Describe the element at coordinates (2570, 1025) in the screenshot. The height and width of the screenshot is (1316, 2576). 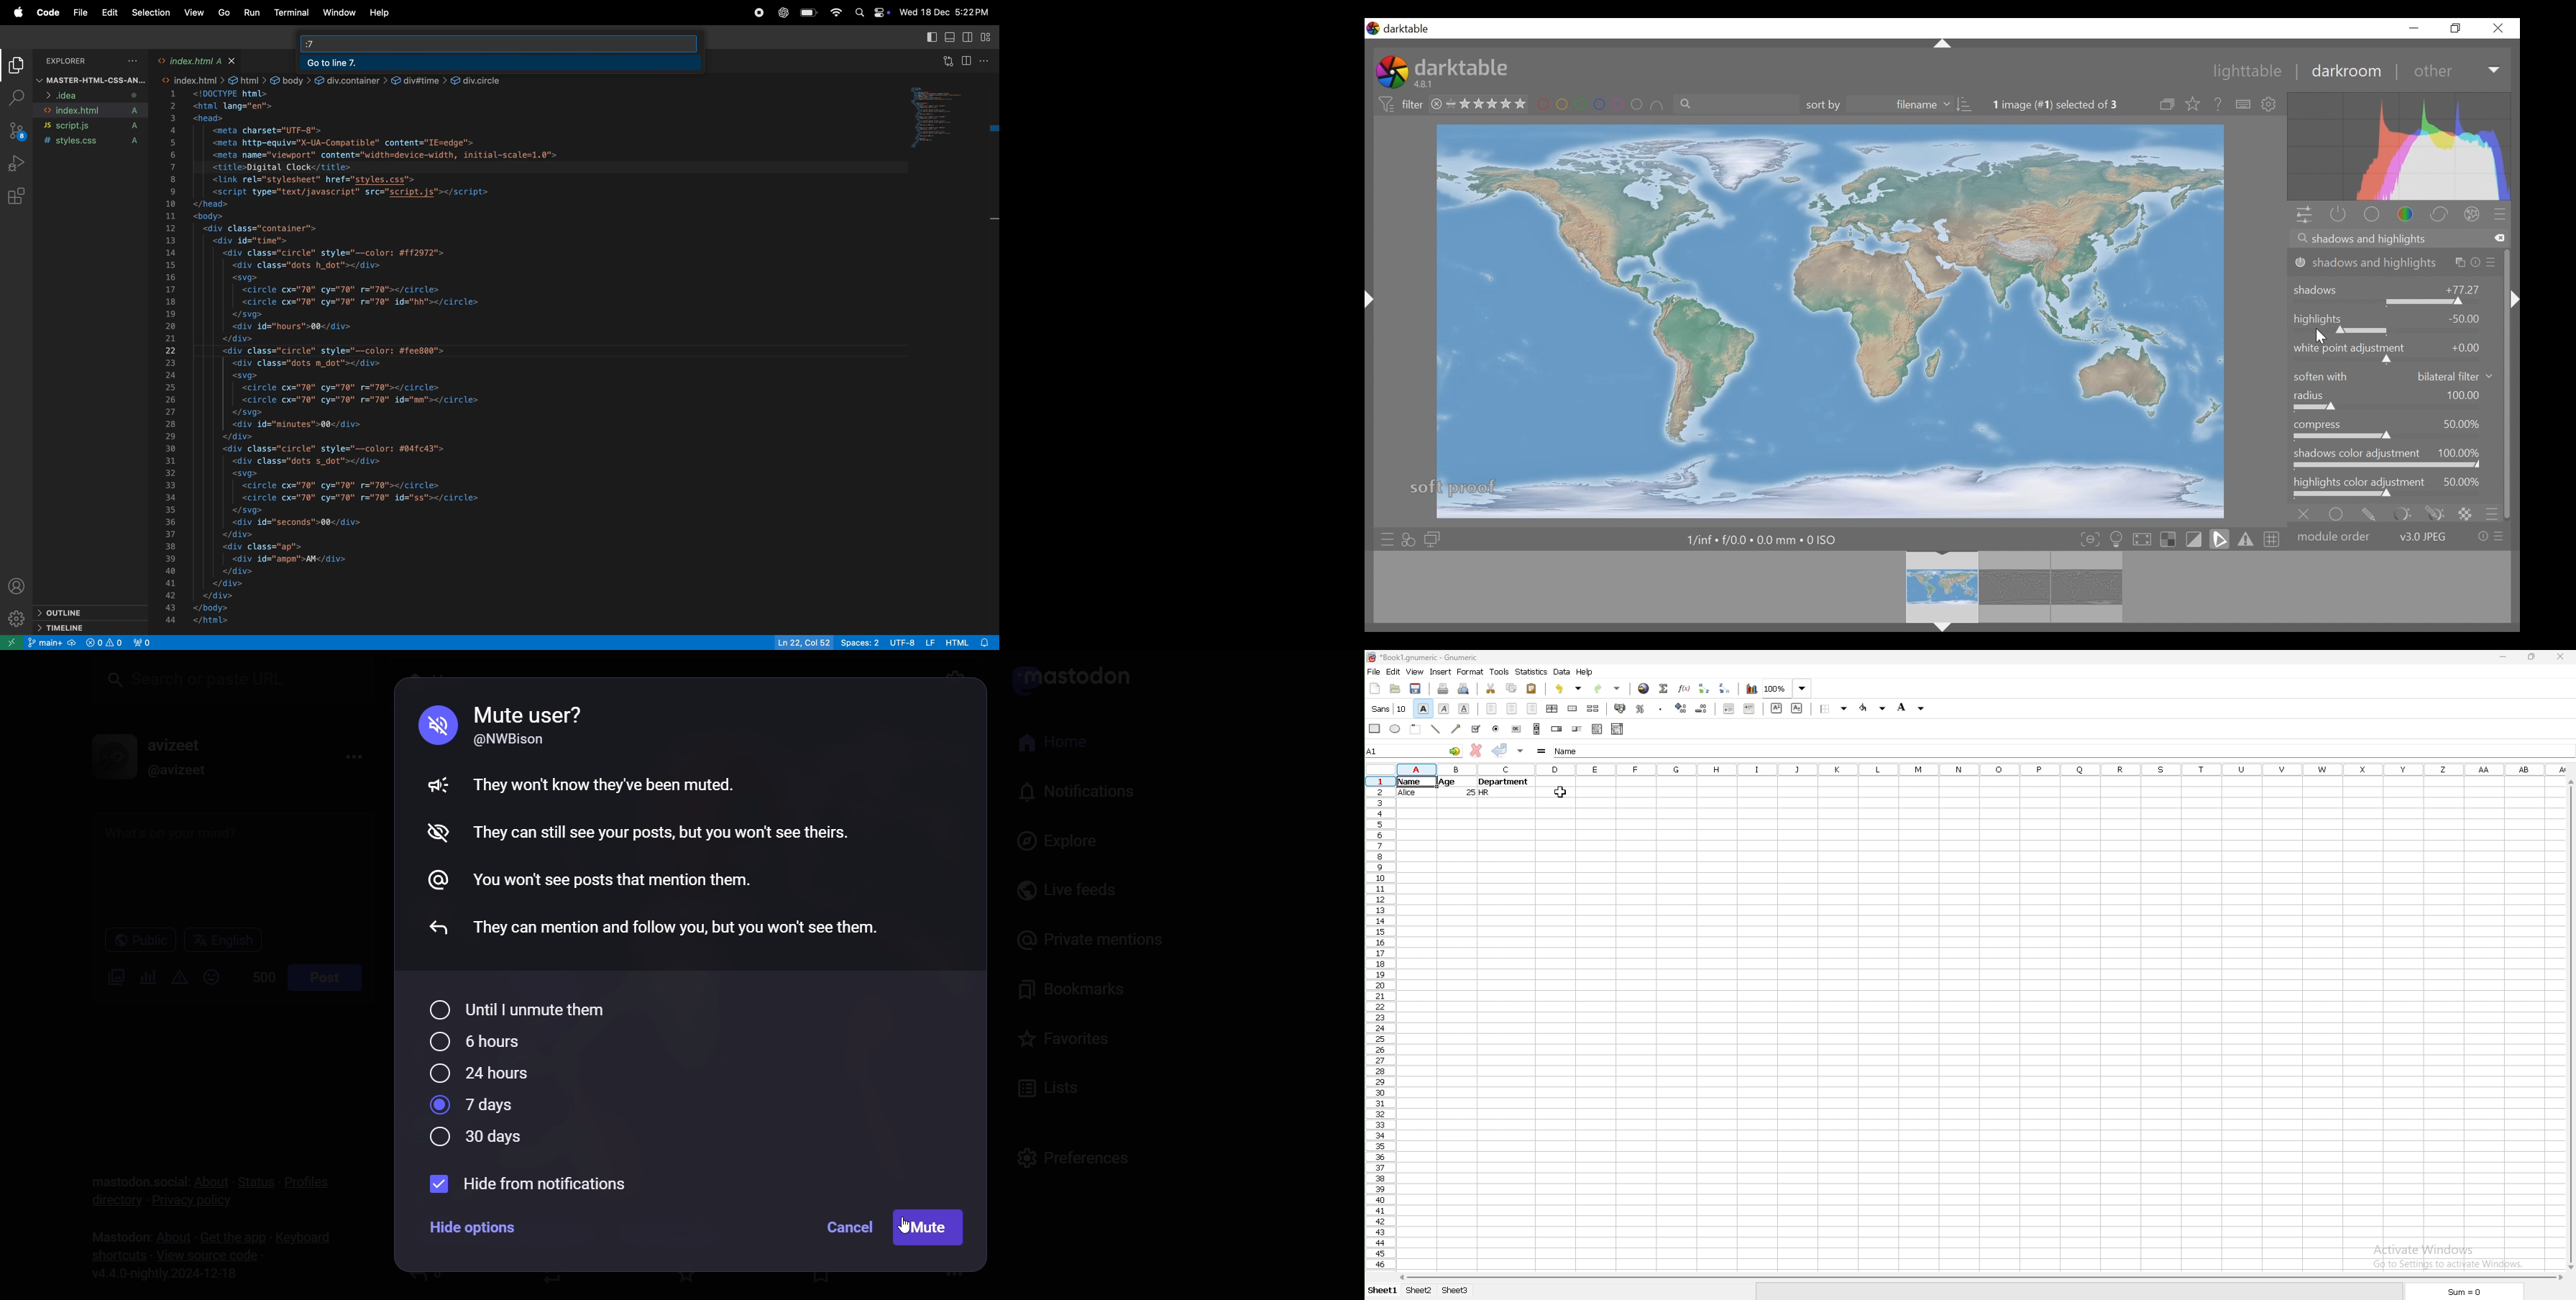
I see `scroll bar` at that location.